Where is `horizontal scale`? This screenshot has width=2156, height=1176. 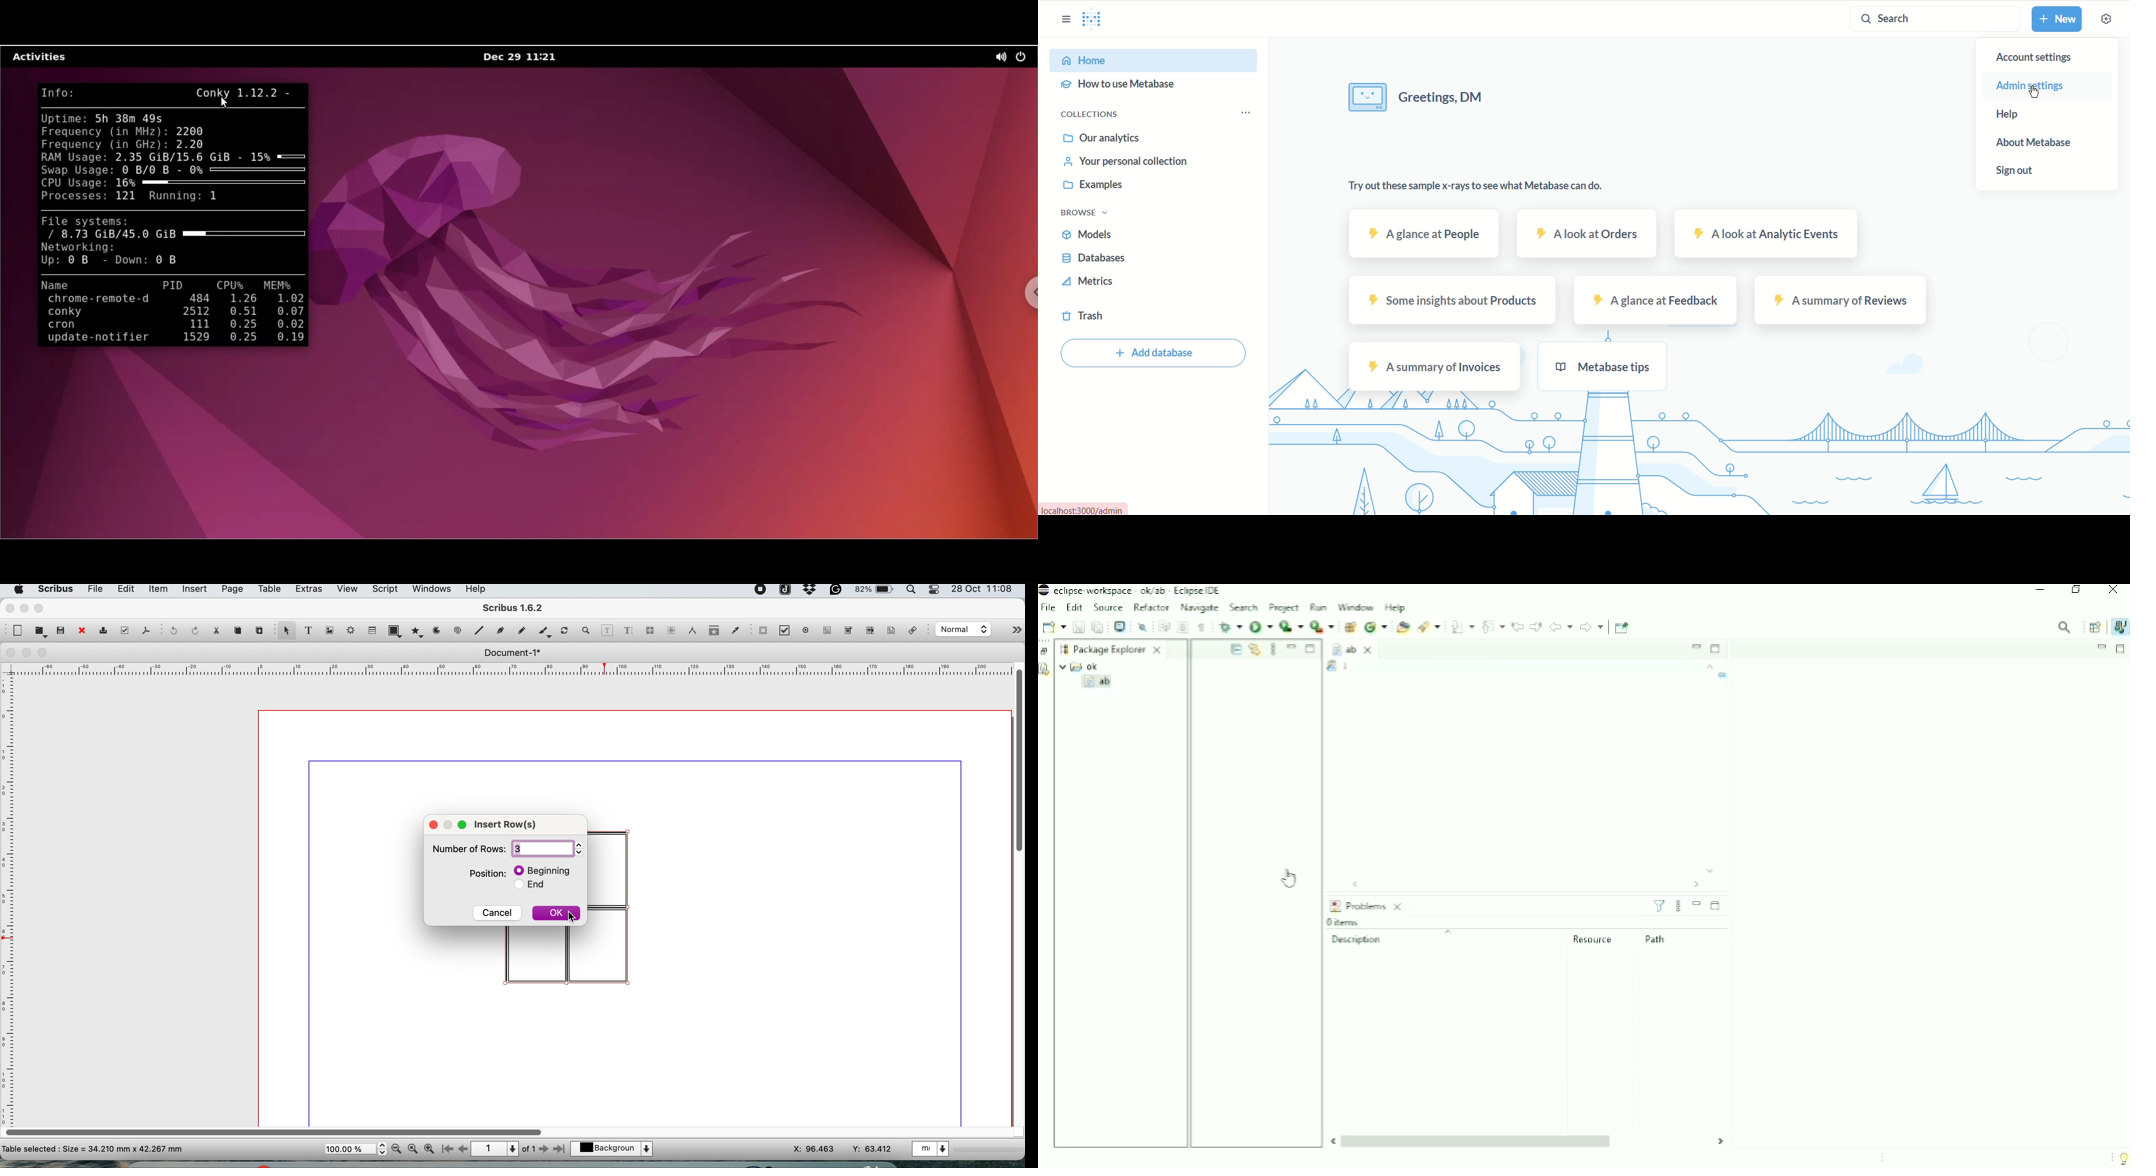
horizontal scale is located at coordinates (514, 671).